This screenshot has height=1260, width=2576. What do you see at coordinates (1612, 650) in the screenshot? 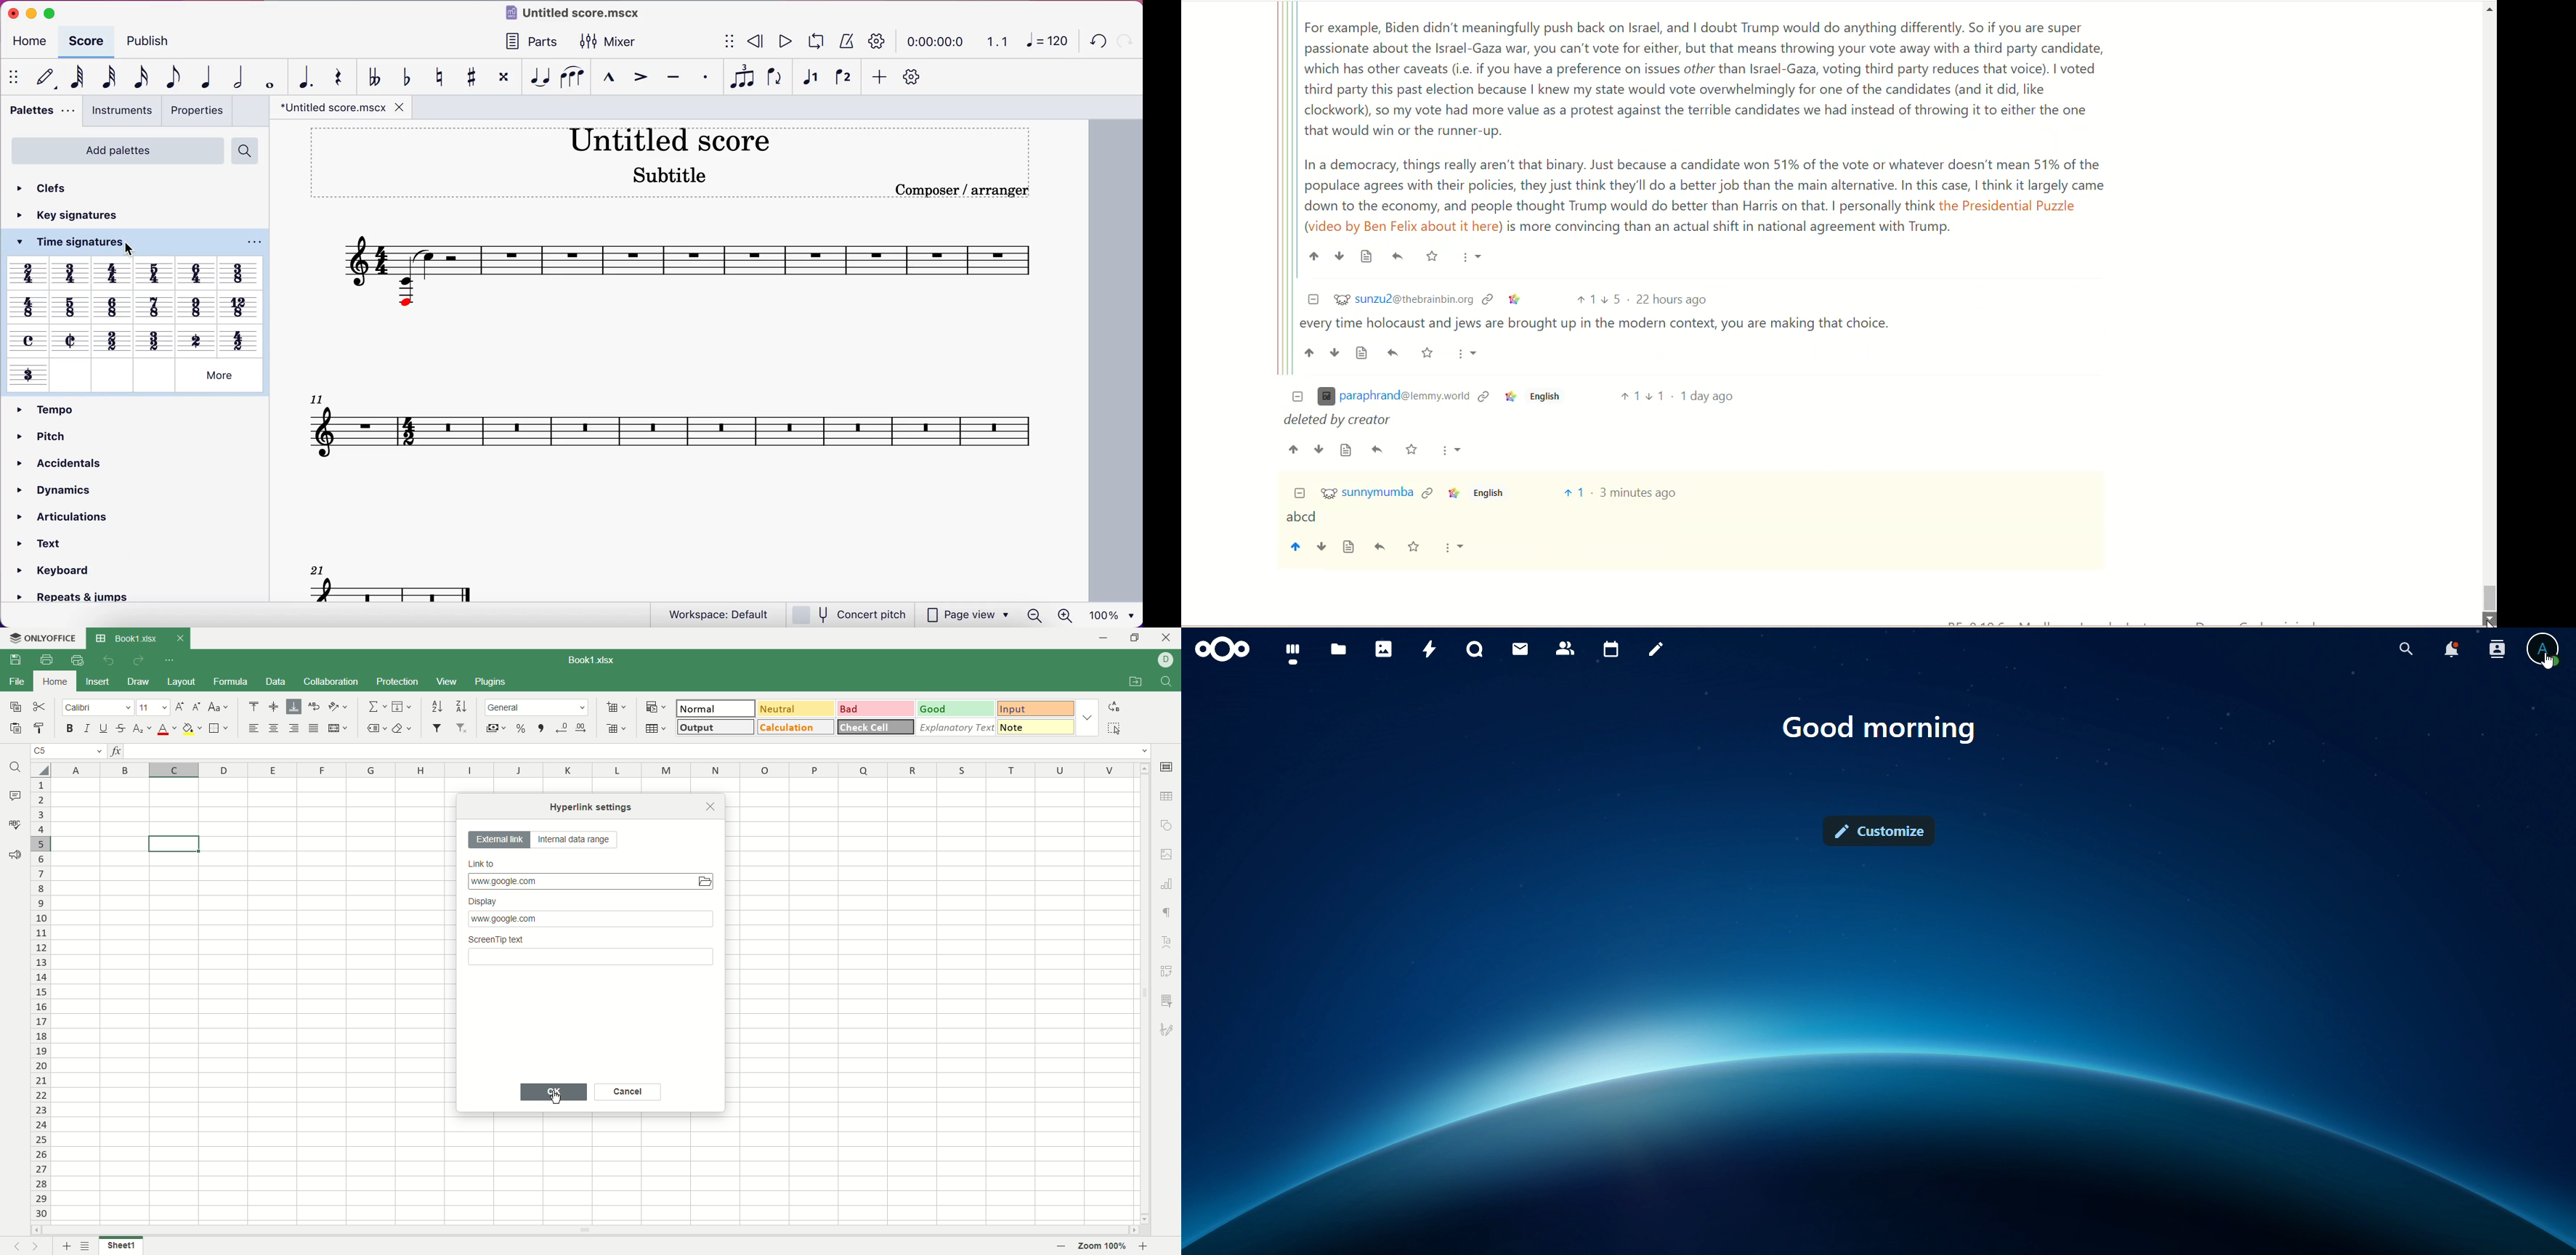
I see `calendar` at bounding box center [1612, 650].